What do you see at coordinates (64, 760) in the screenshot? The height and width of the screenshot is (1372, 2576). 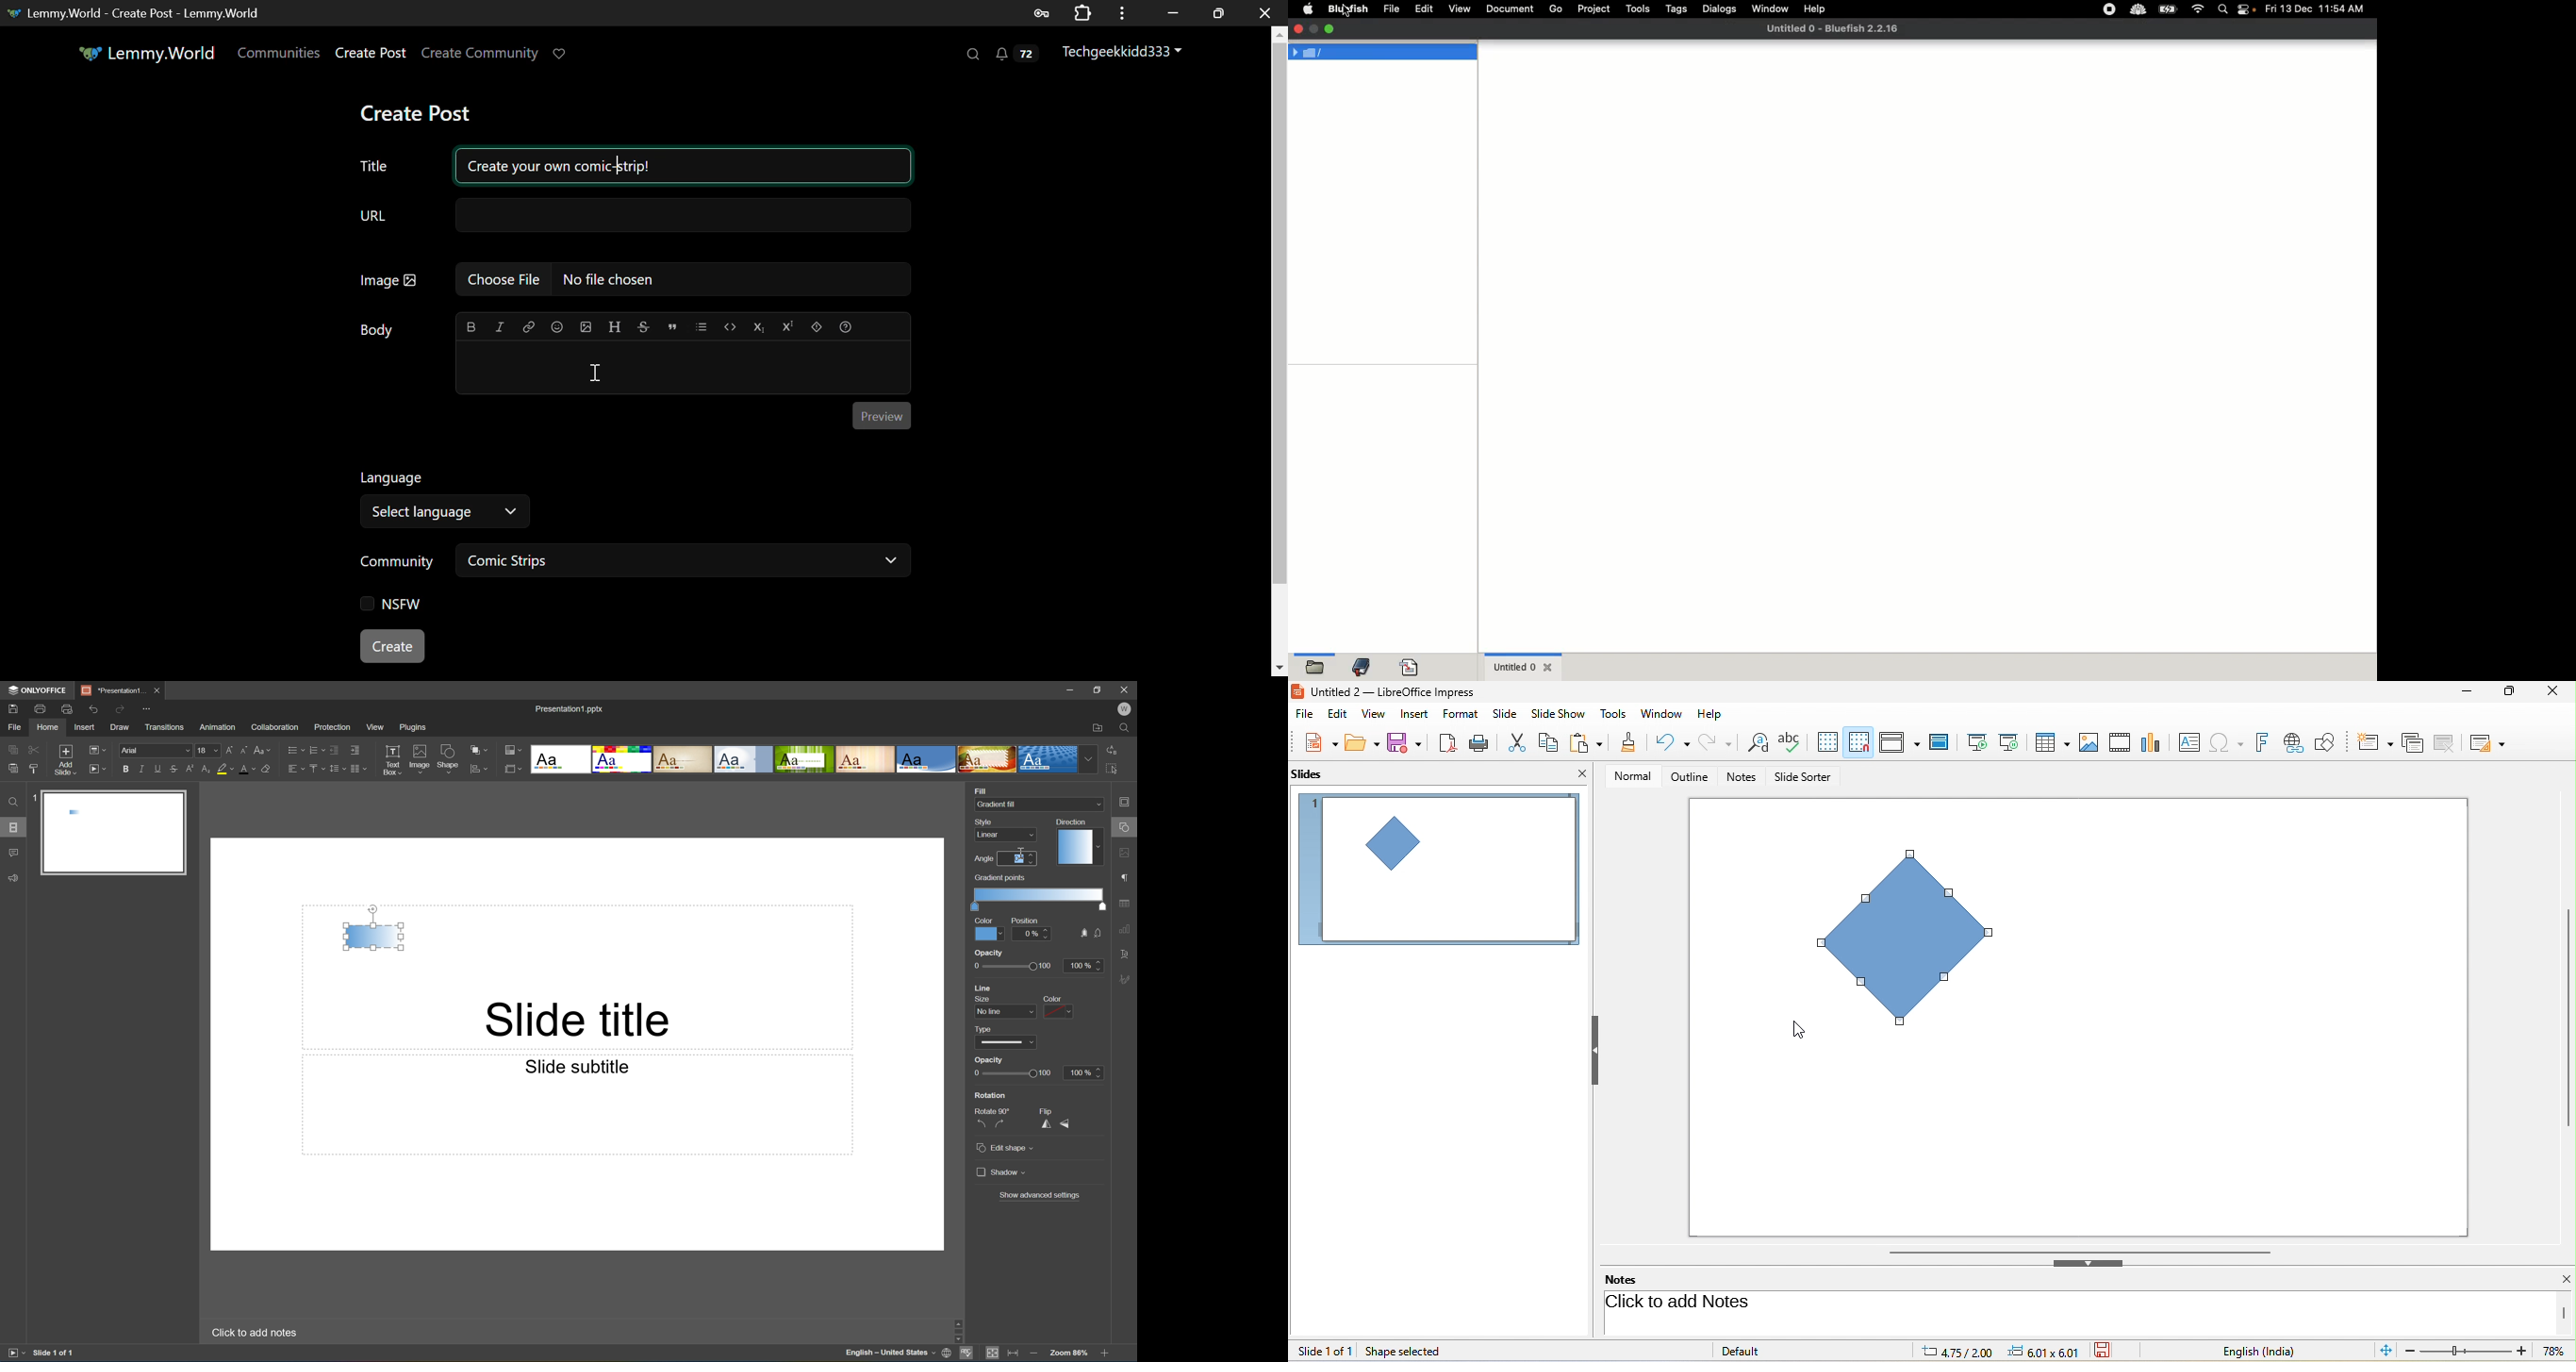 I see `Add slide` at bounding box center [64, 760].